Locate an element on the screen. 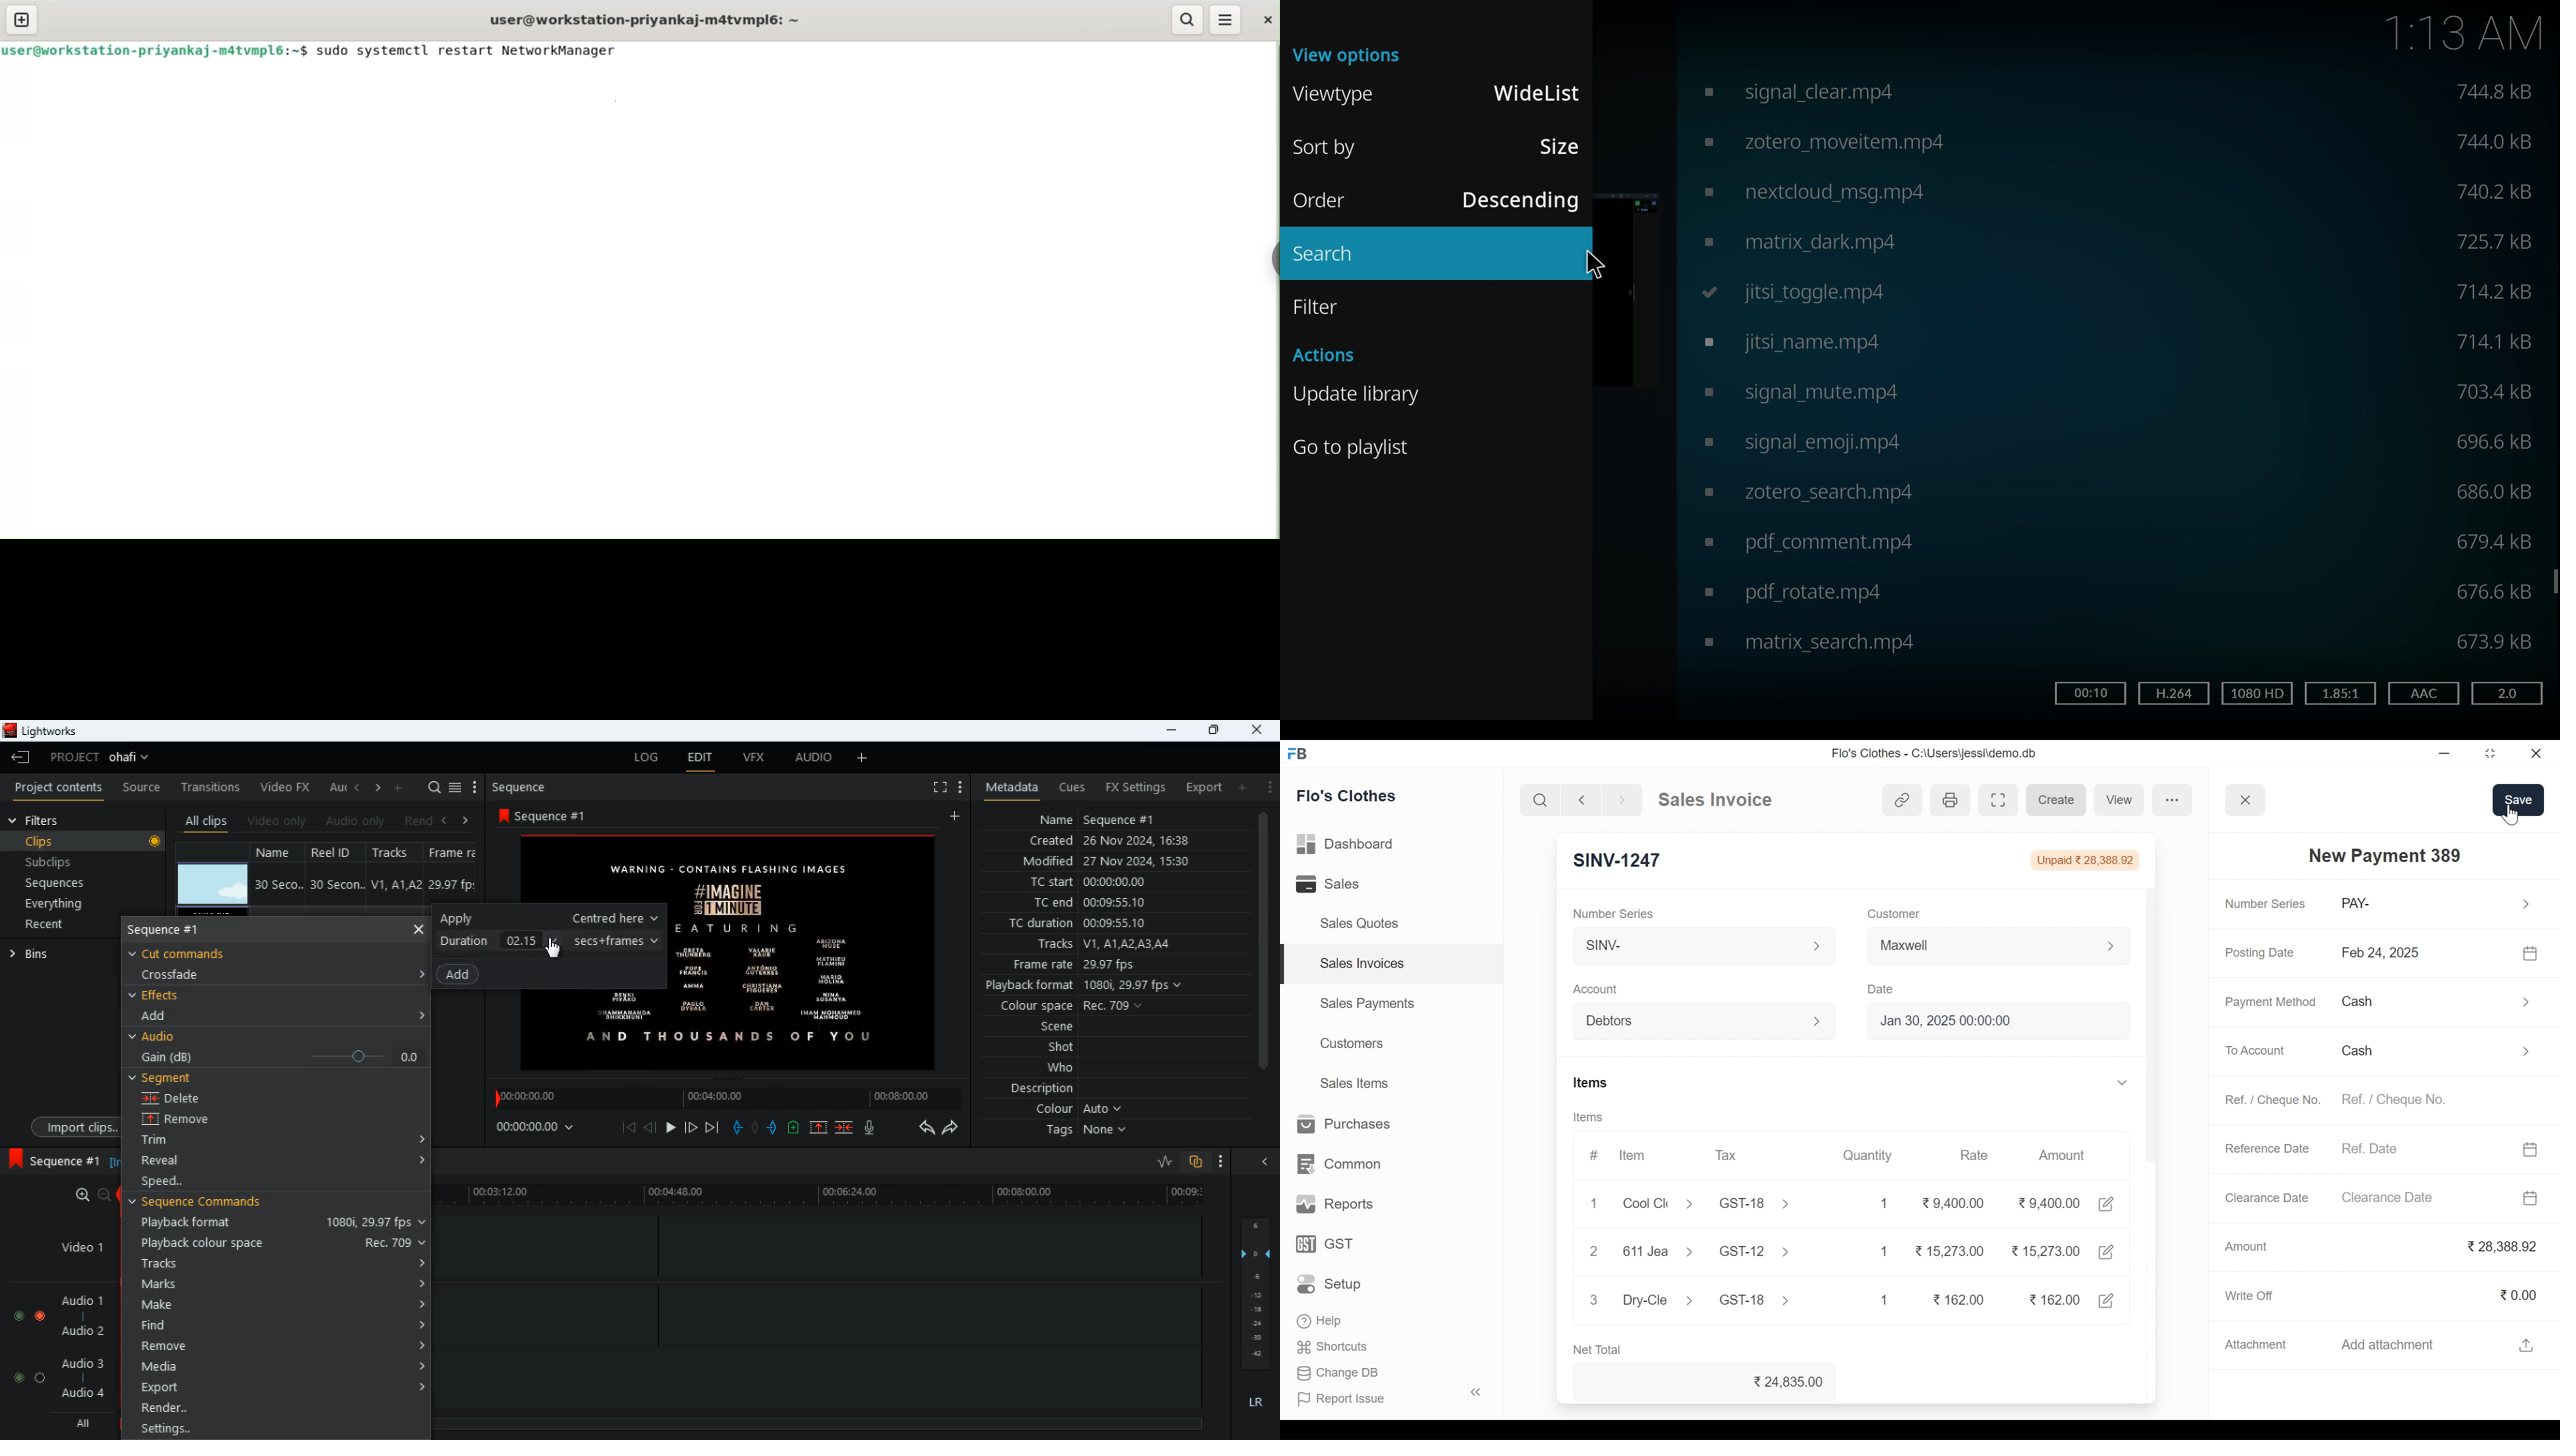 The width and height of the screenshot is (2576, 1456). Customer is located at coordinates (1901, 913).